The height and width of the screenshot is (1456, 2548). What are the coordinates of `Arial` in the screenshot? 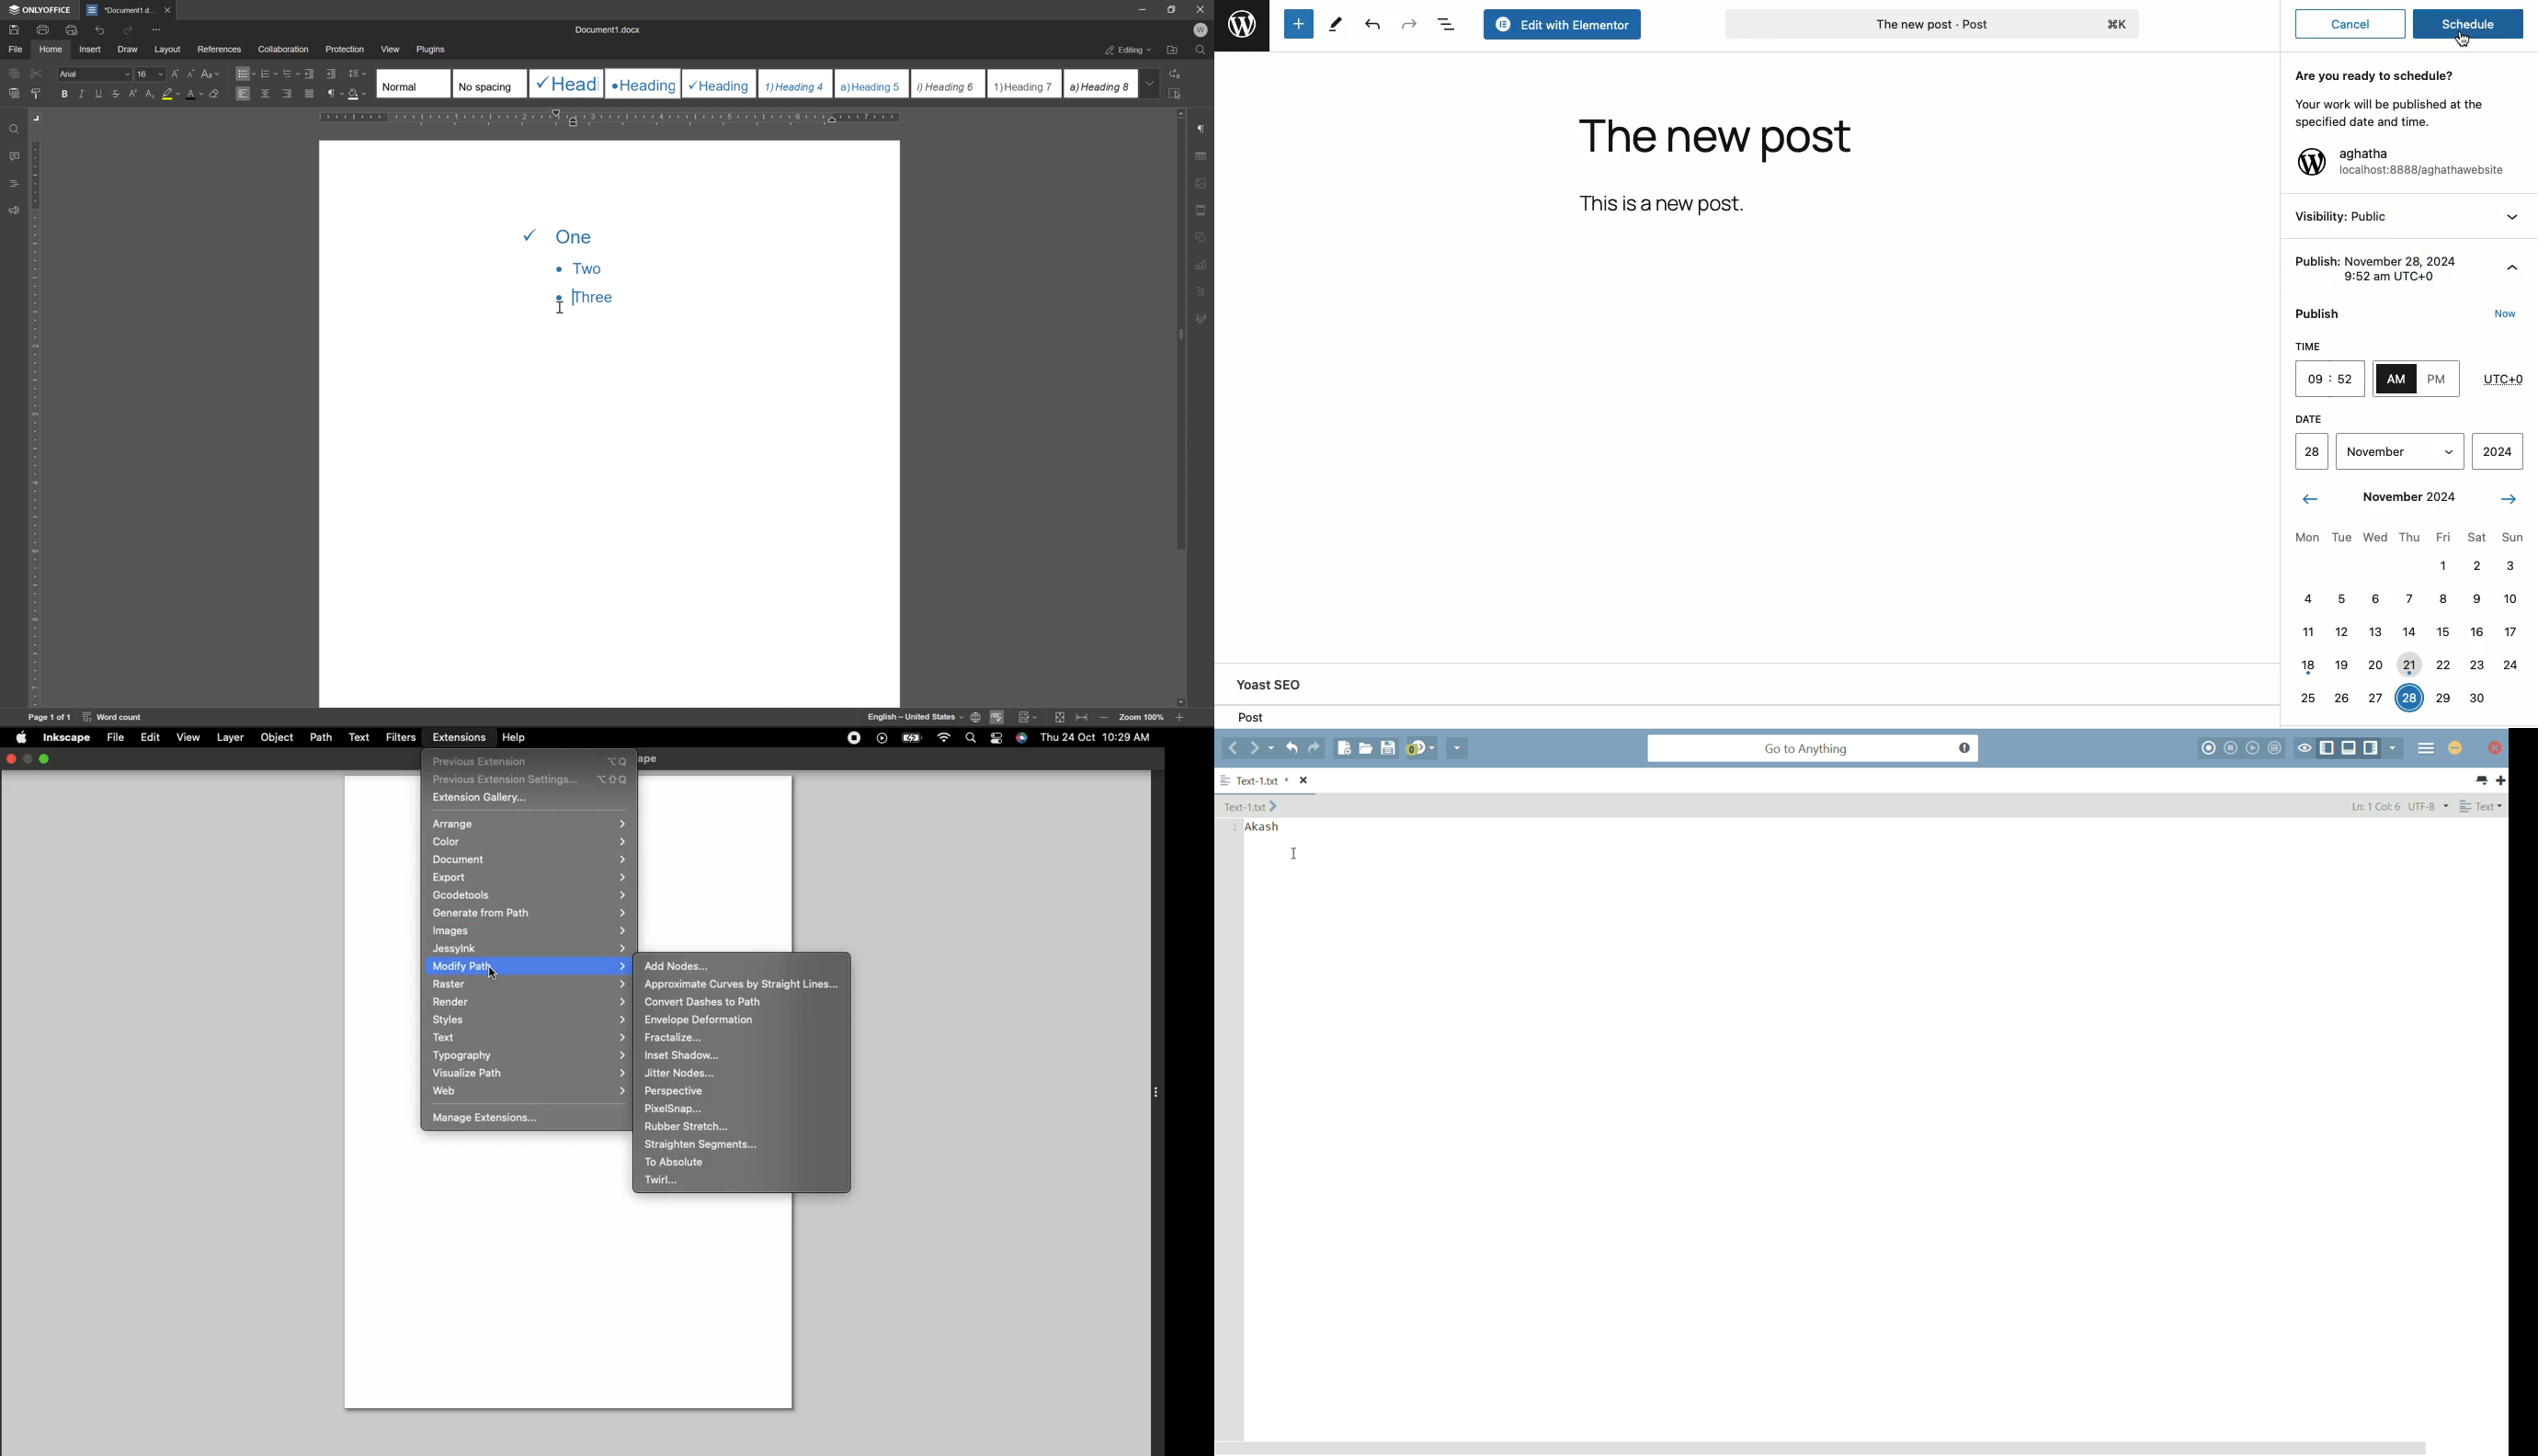 It's located at (93, 73).